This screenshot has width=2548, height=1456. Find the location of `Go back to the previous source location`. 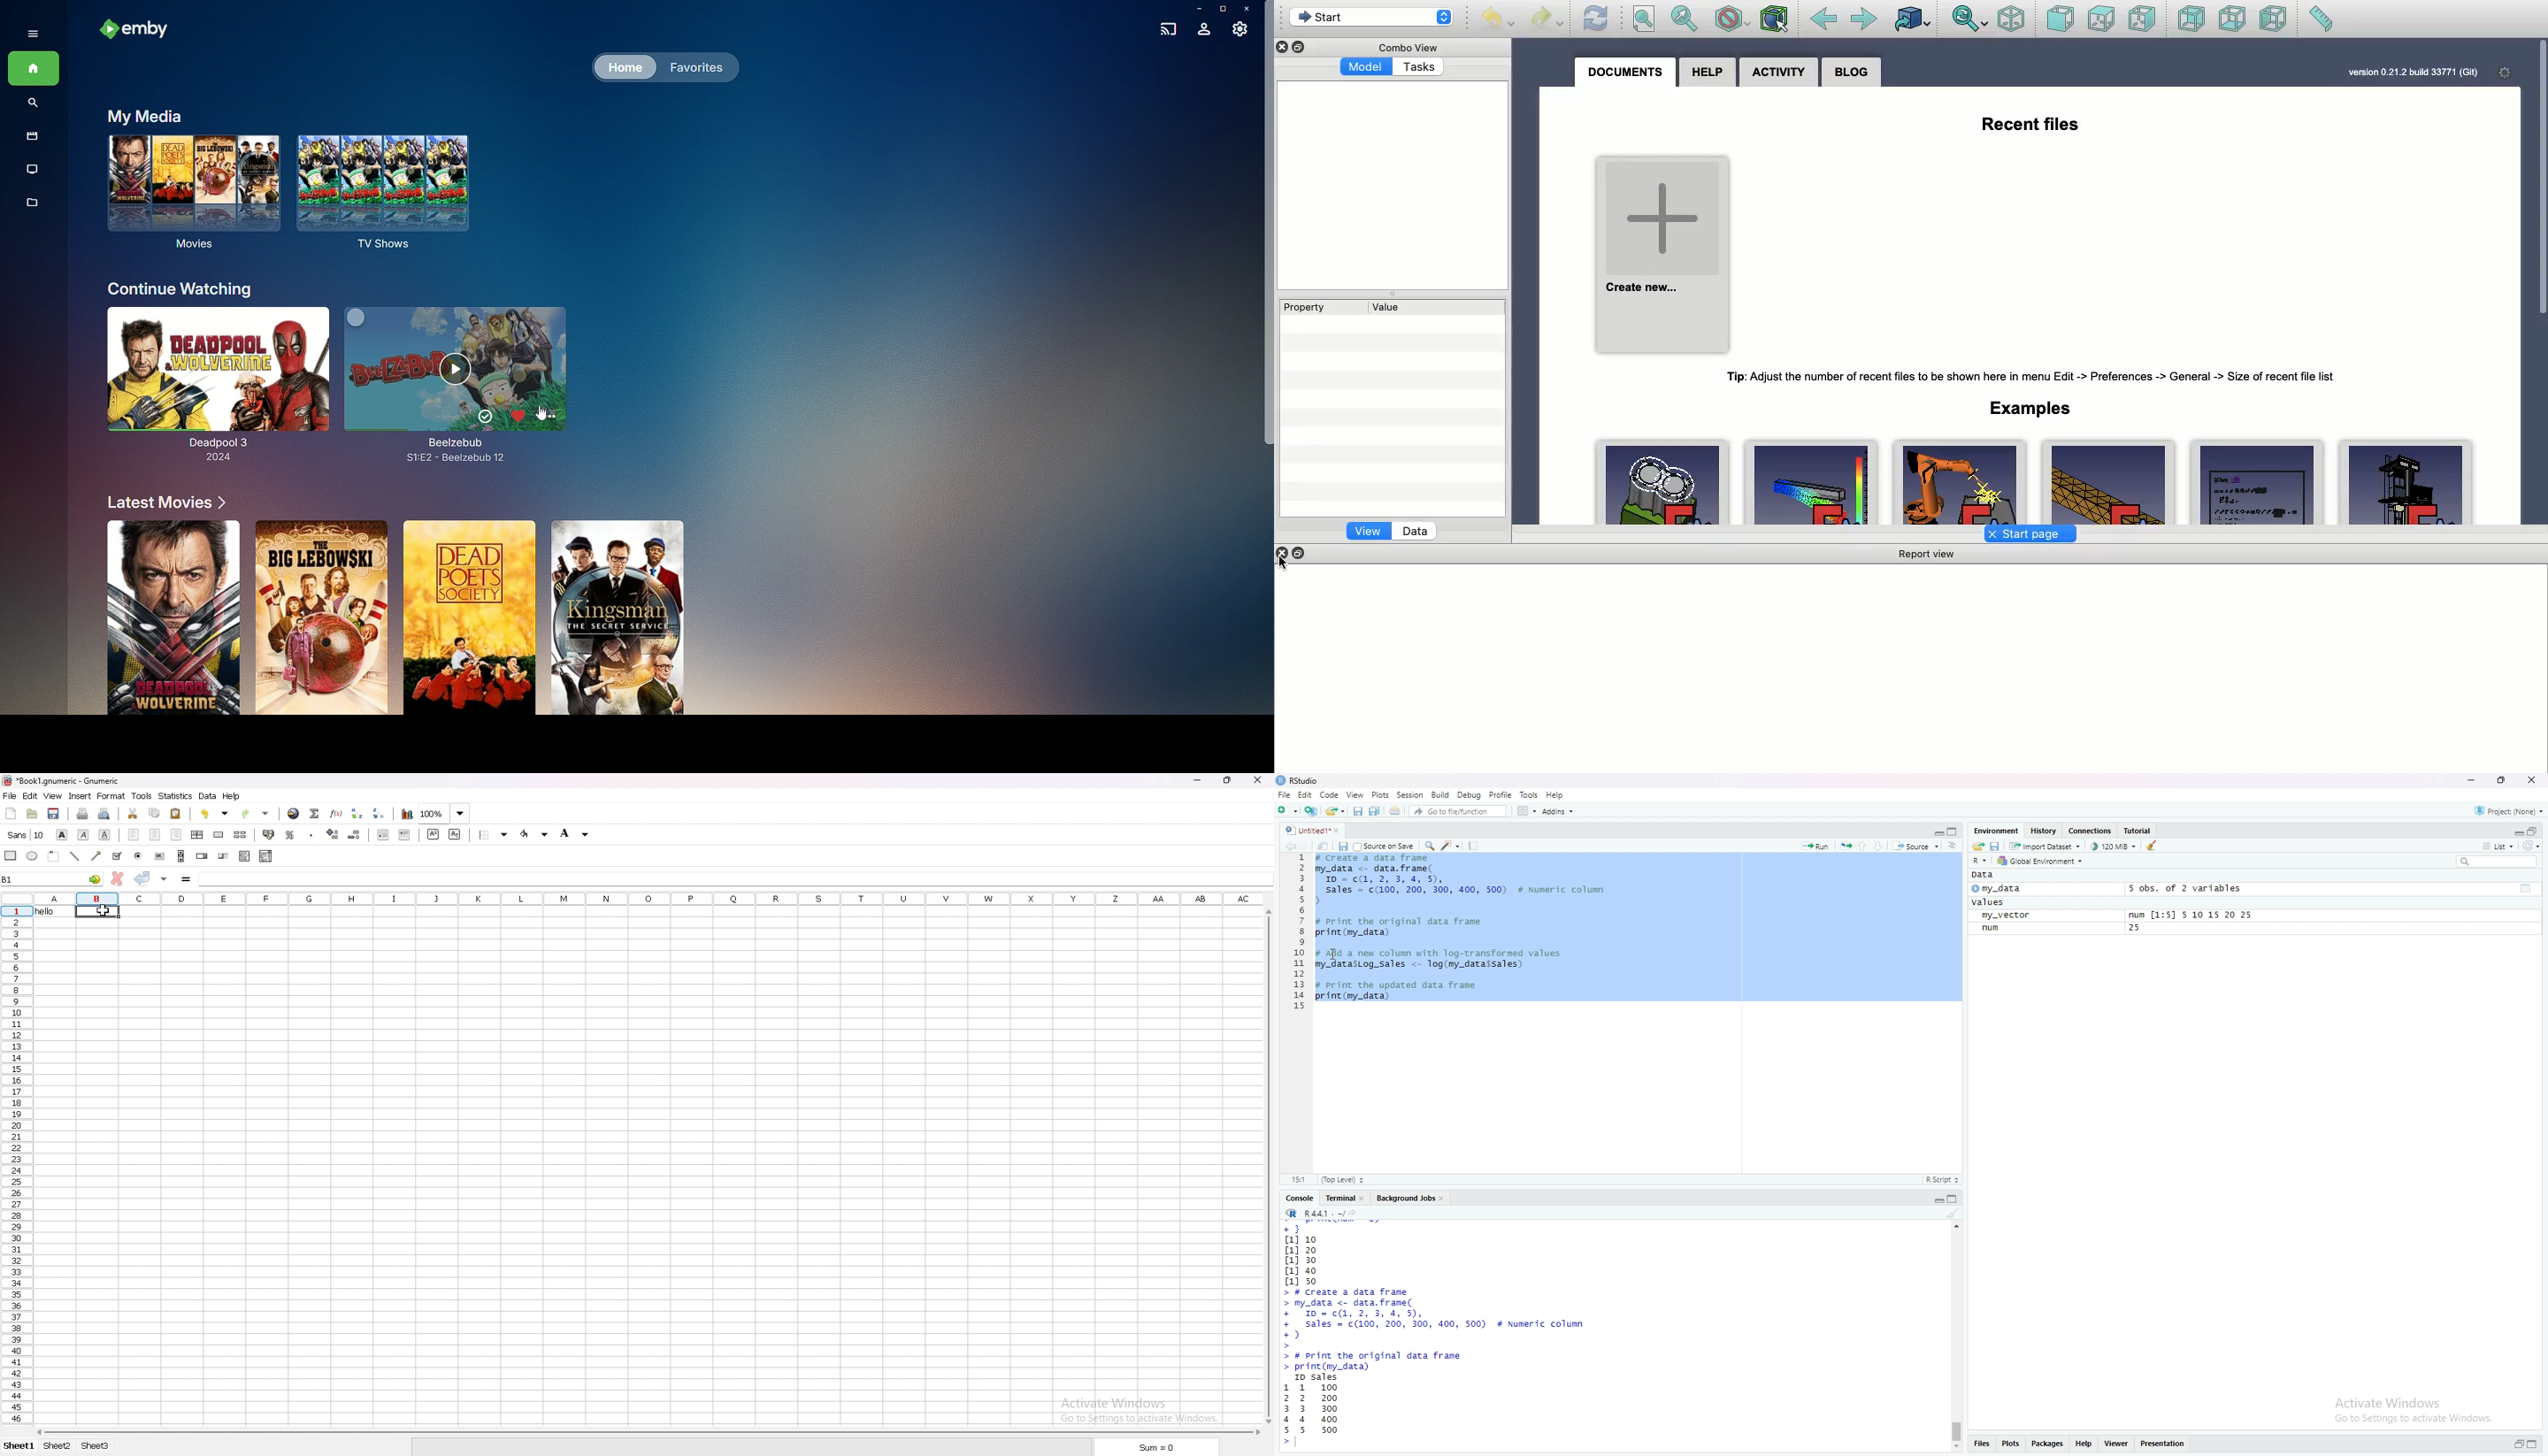

Go back to the previous source location is located at coordinates (1285, 847).